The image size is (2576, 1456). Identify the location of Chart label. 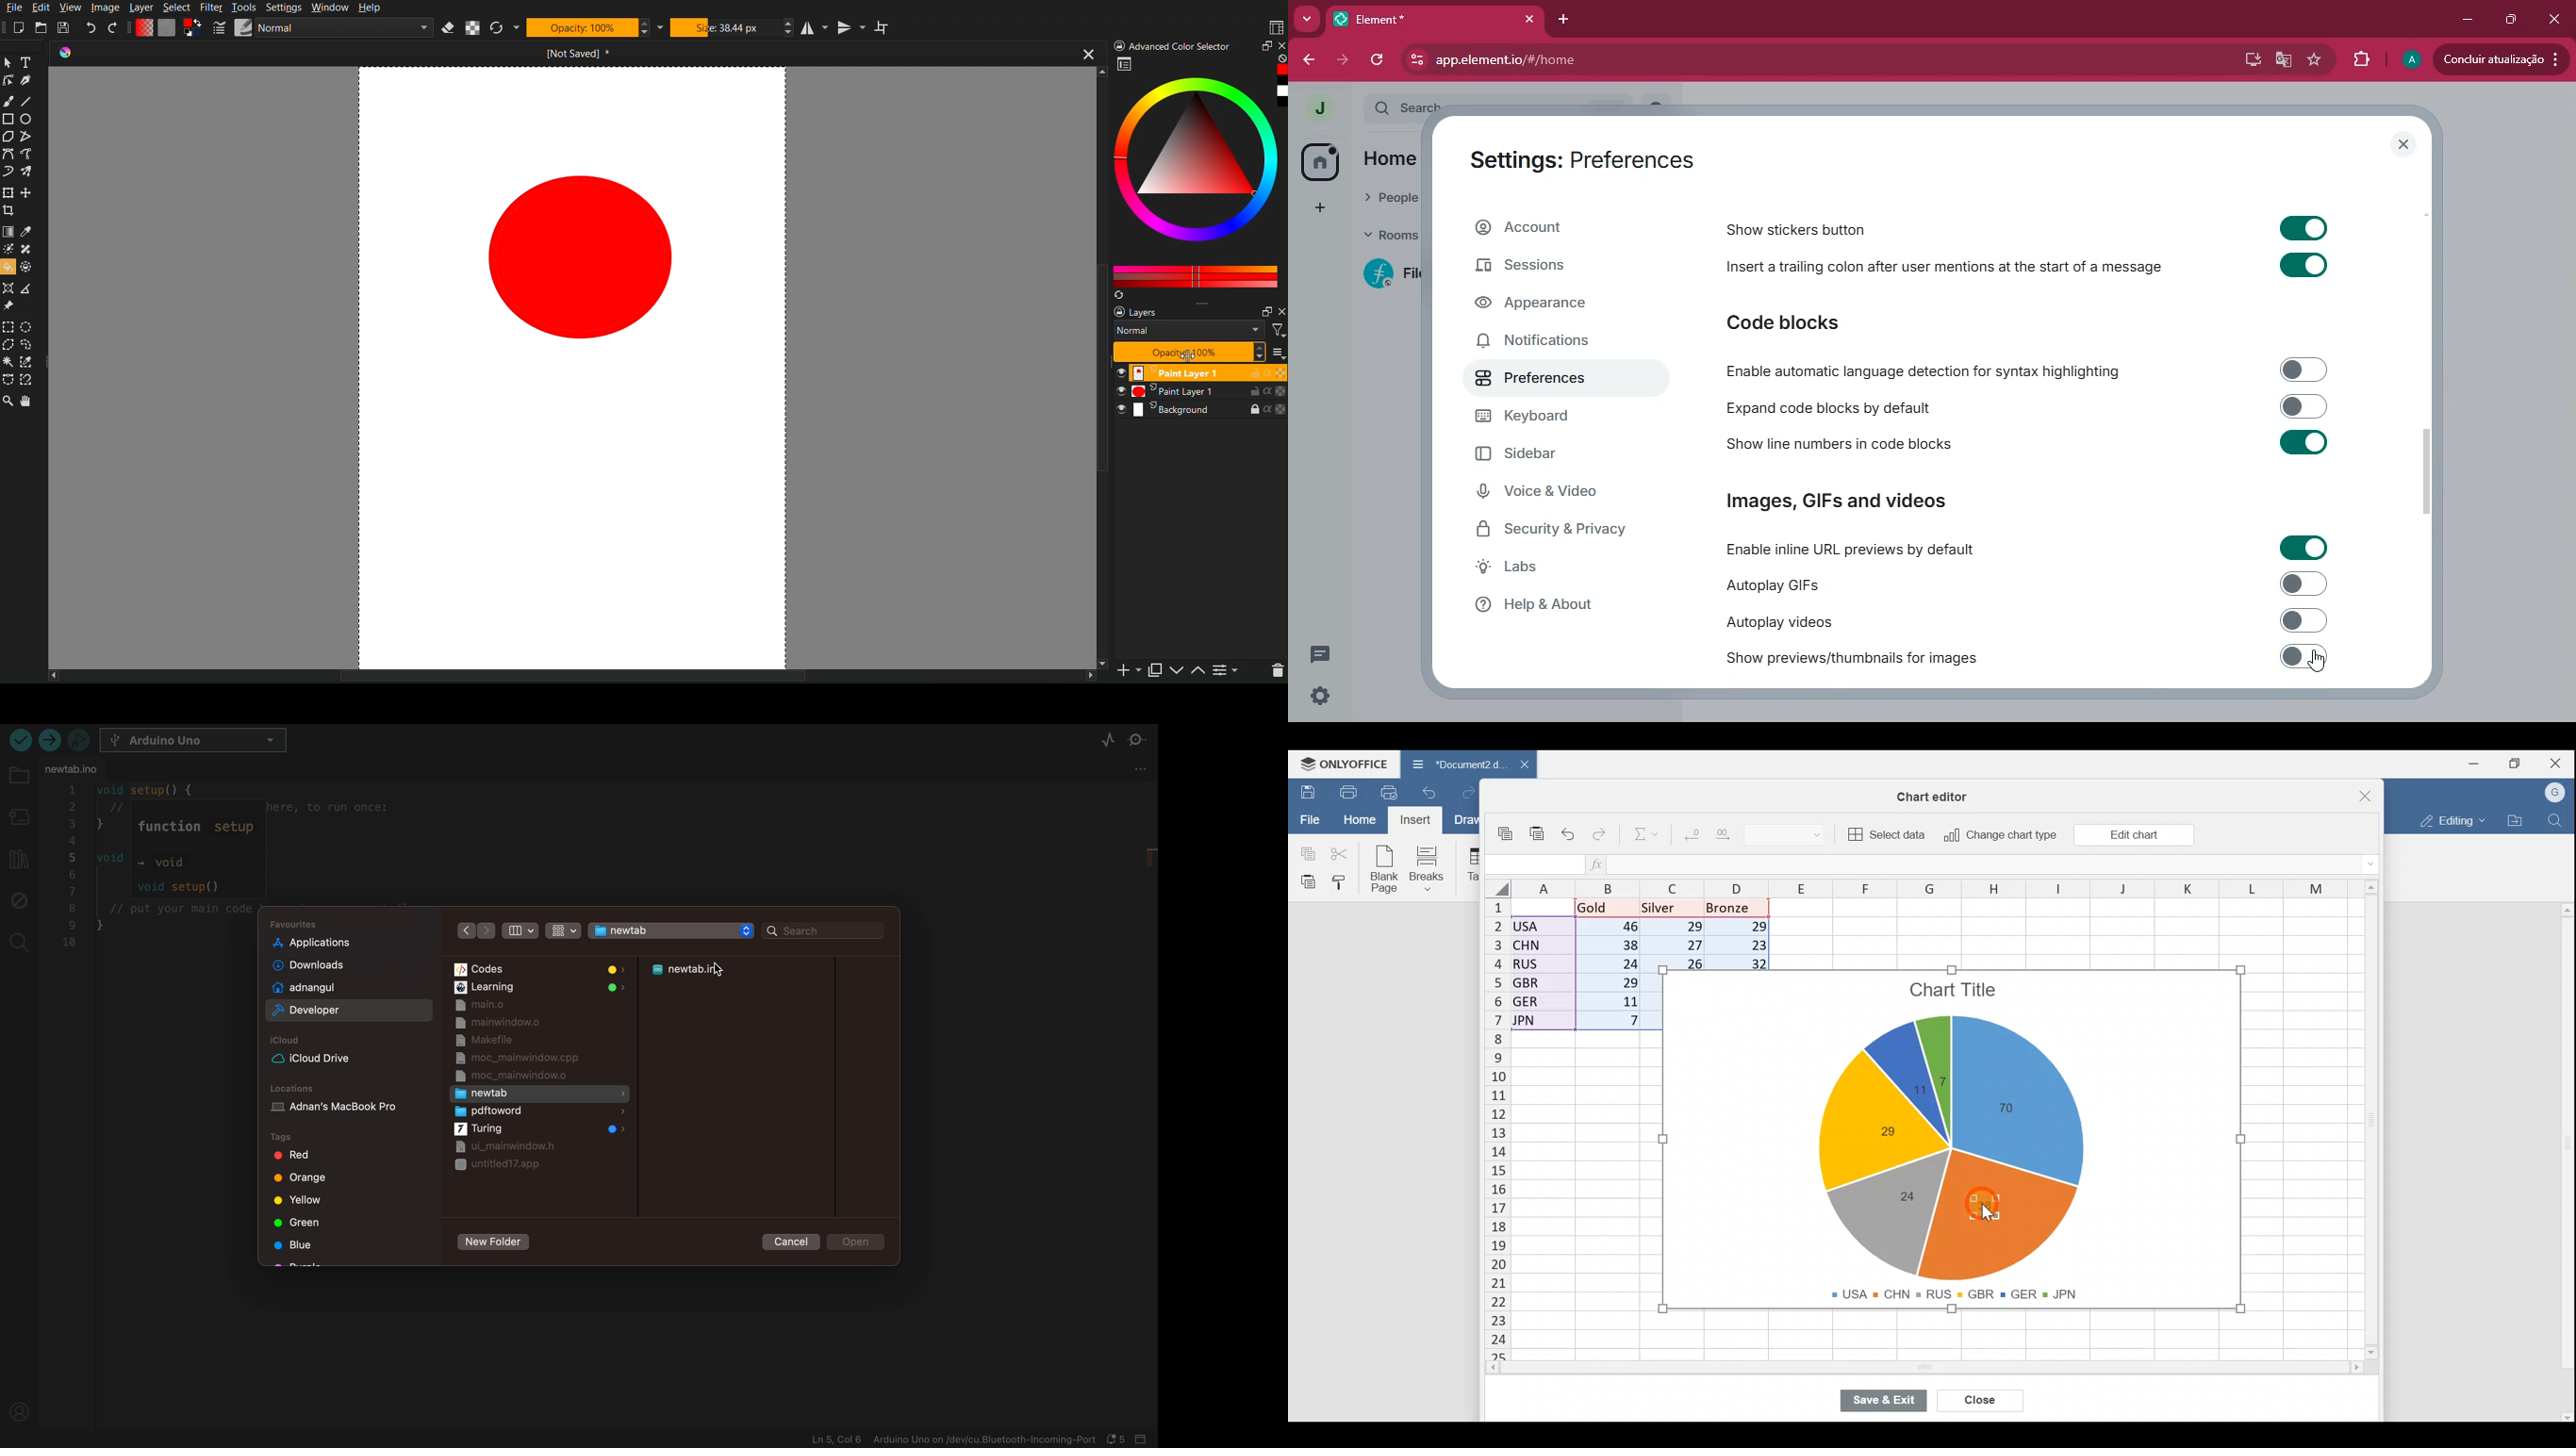
(2018, 1111).